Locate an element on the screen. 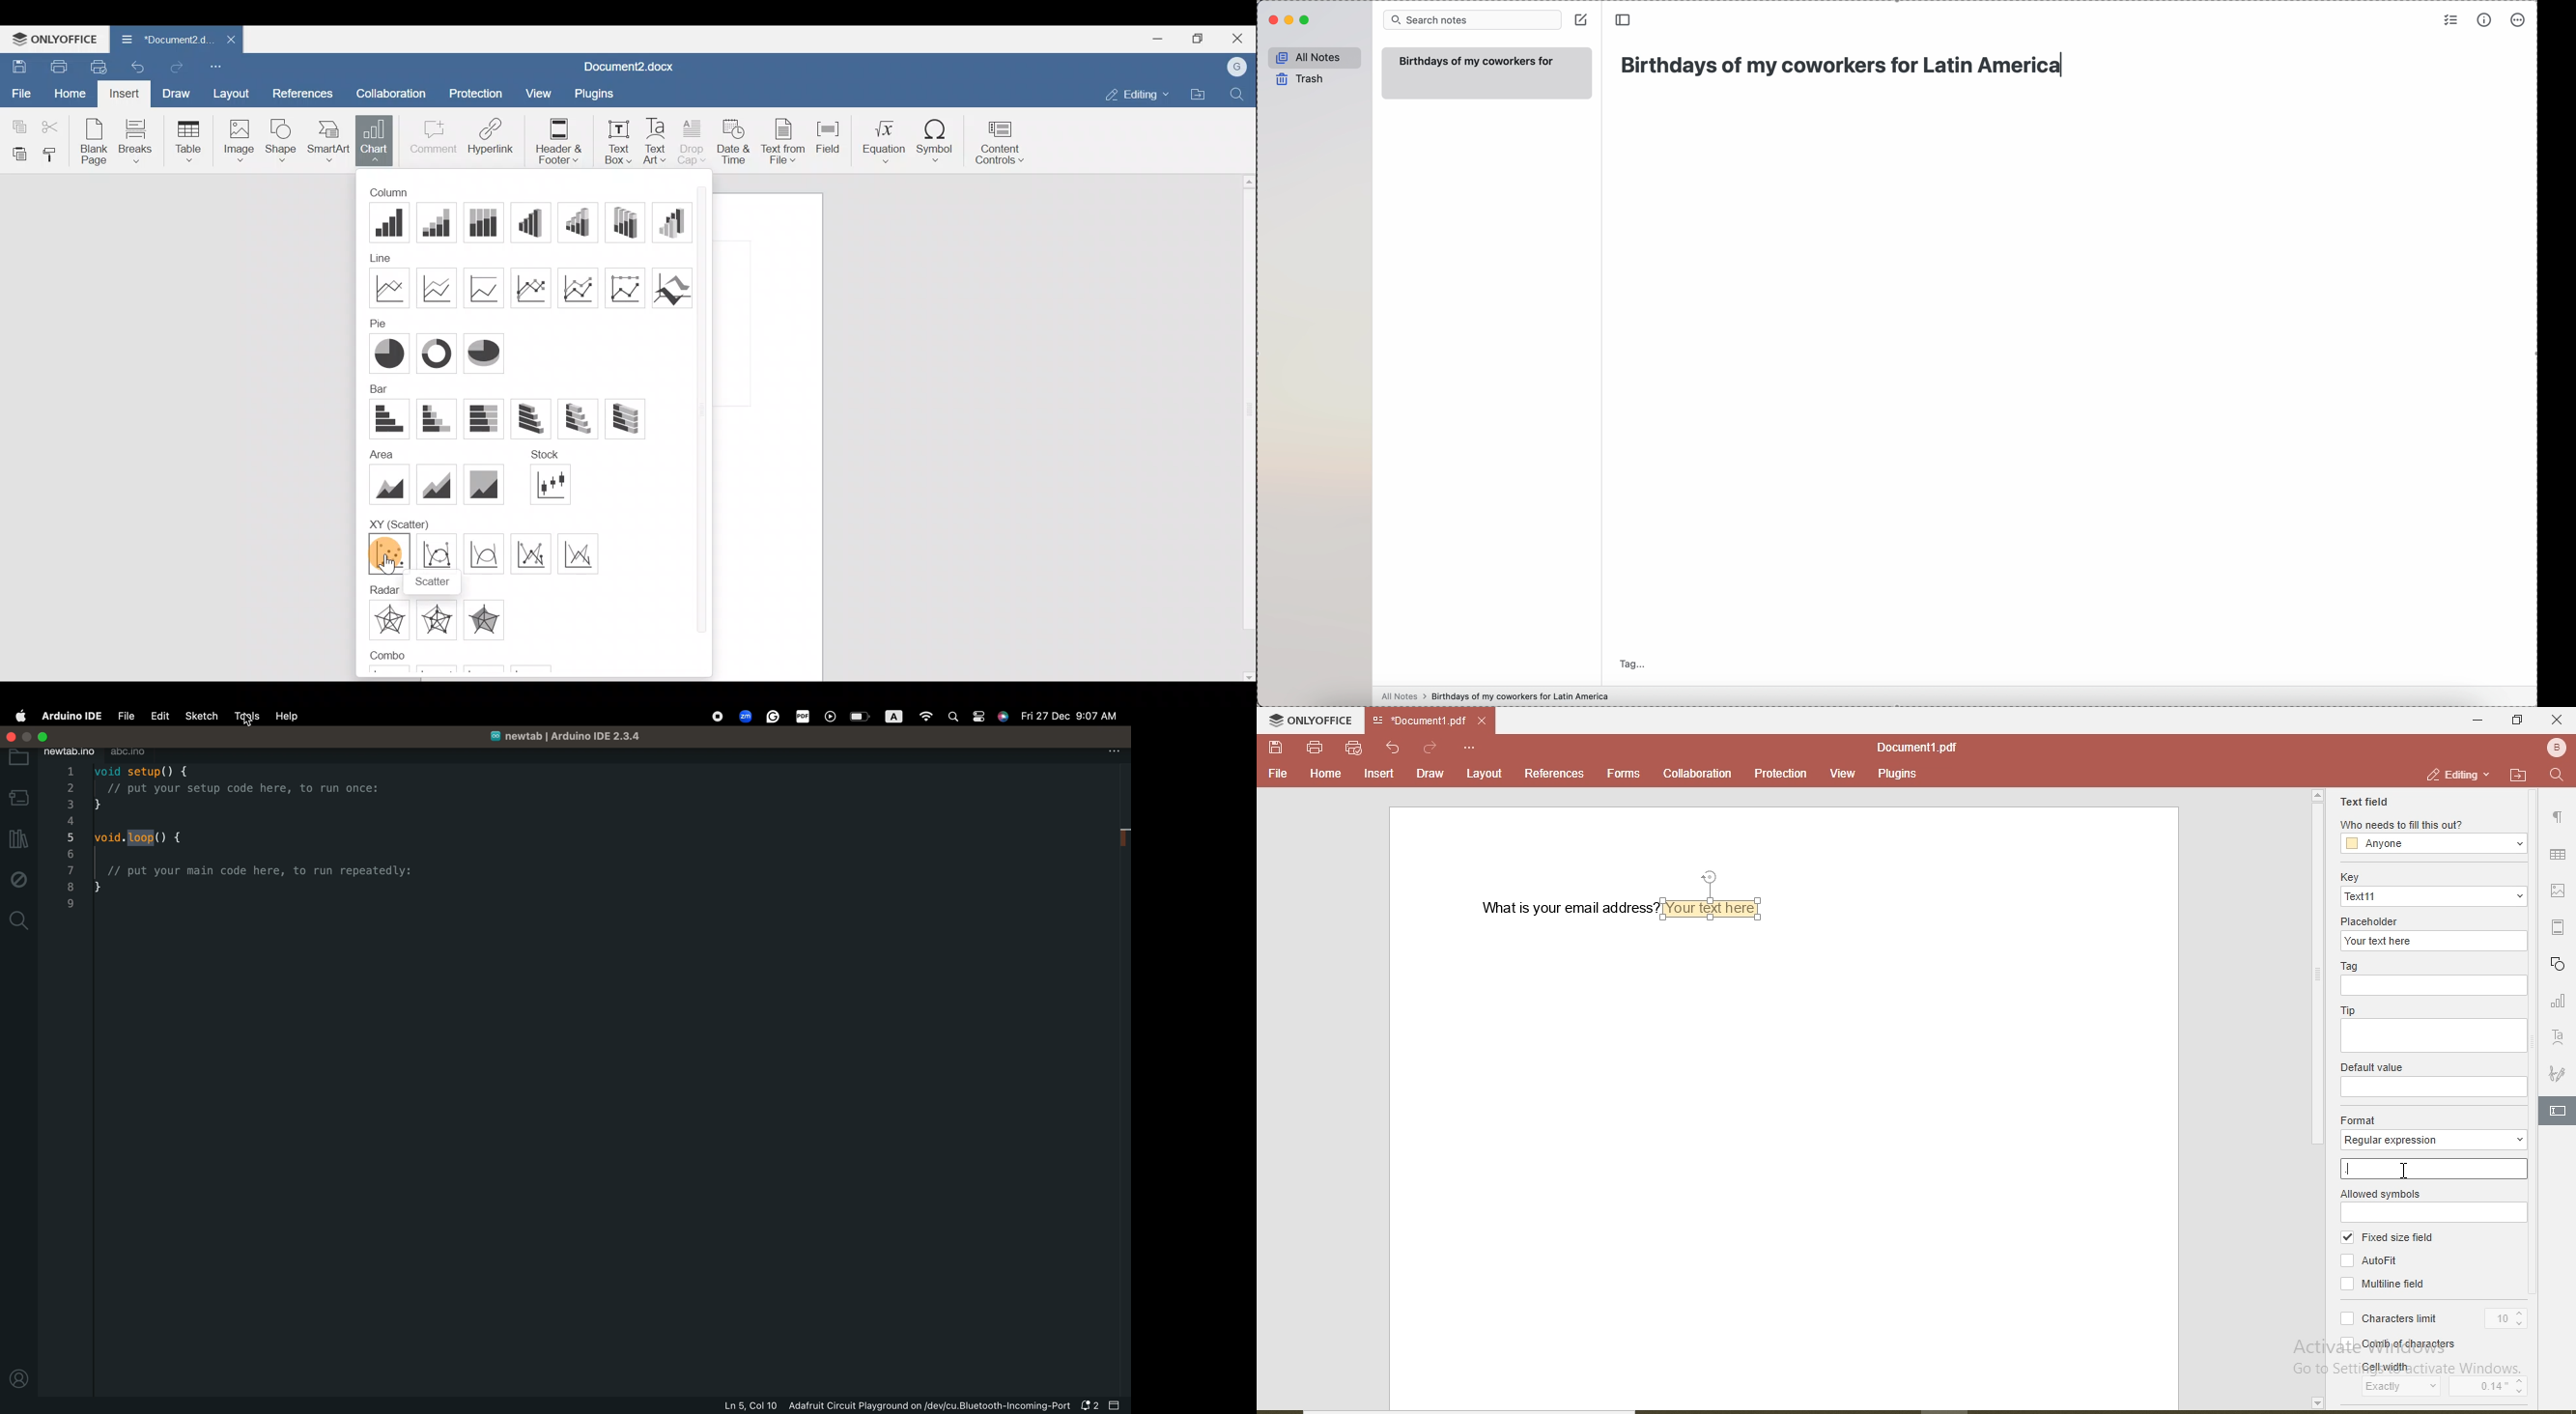  3-D column is located at coordinates (676, 222).